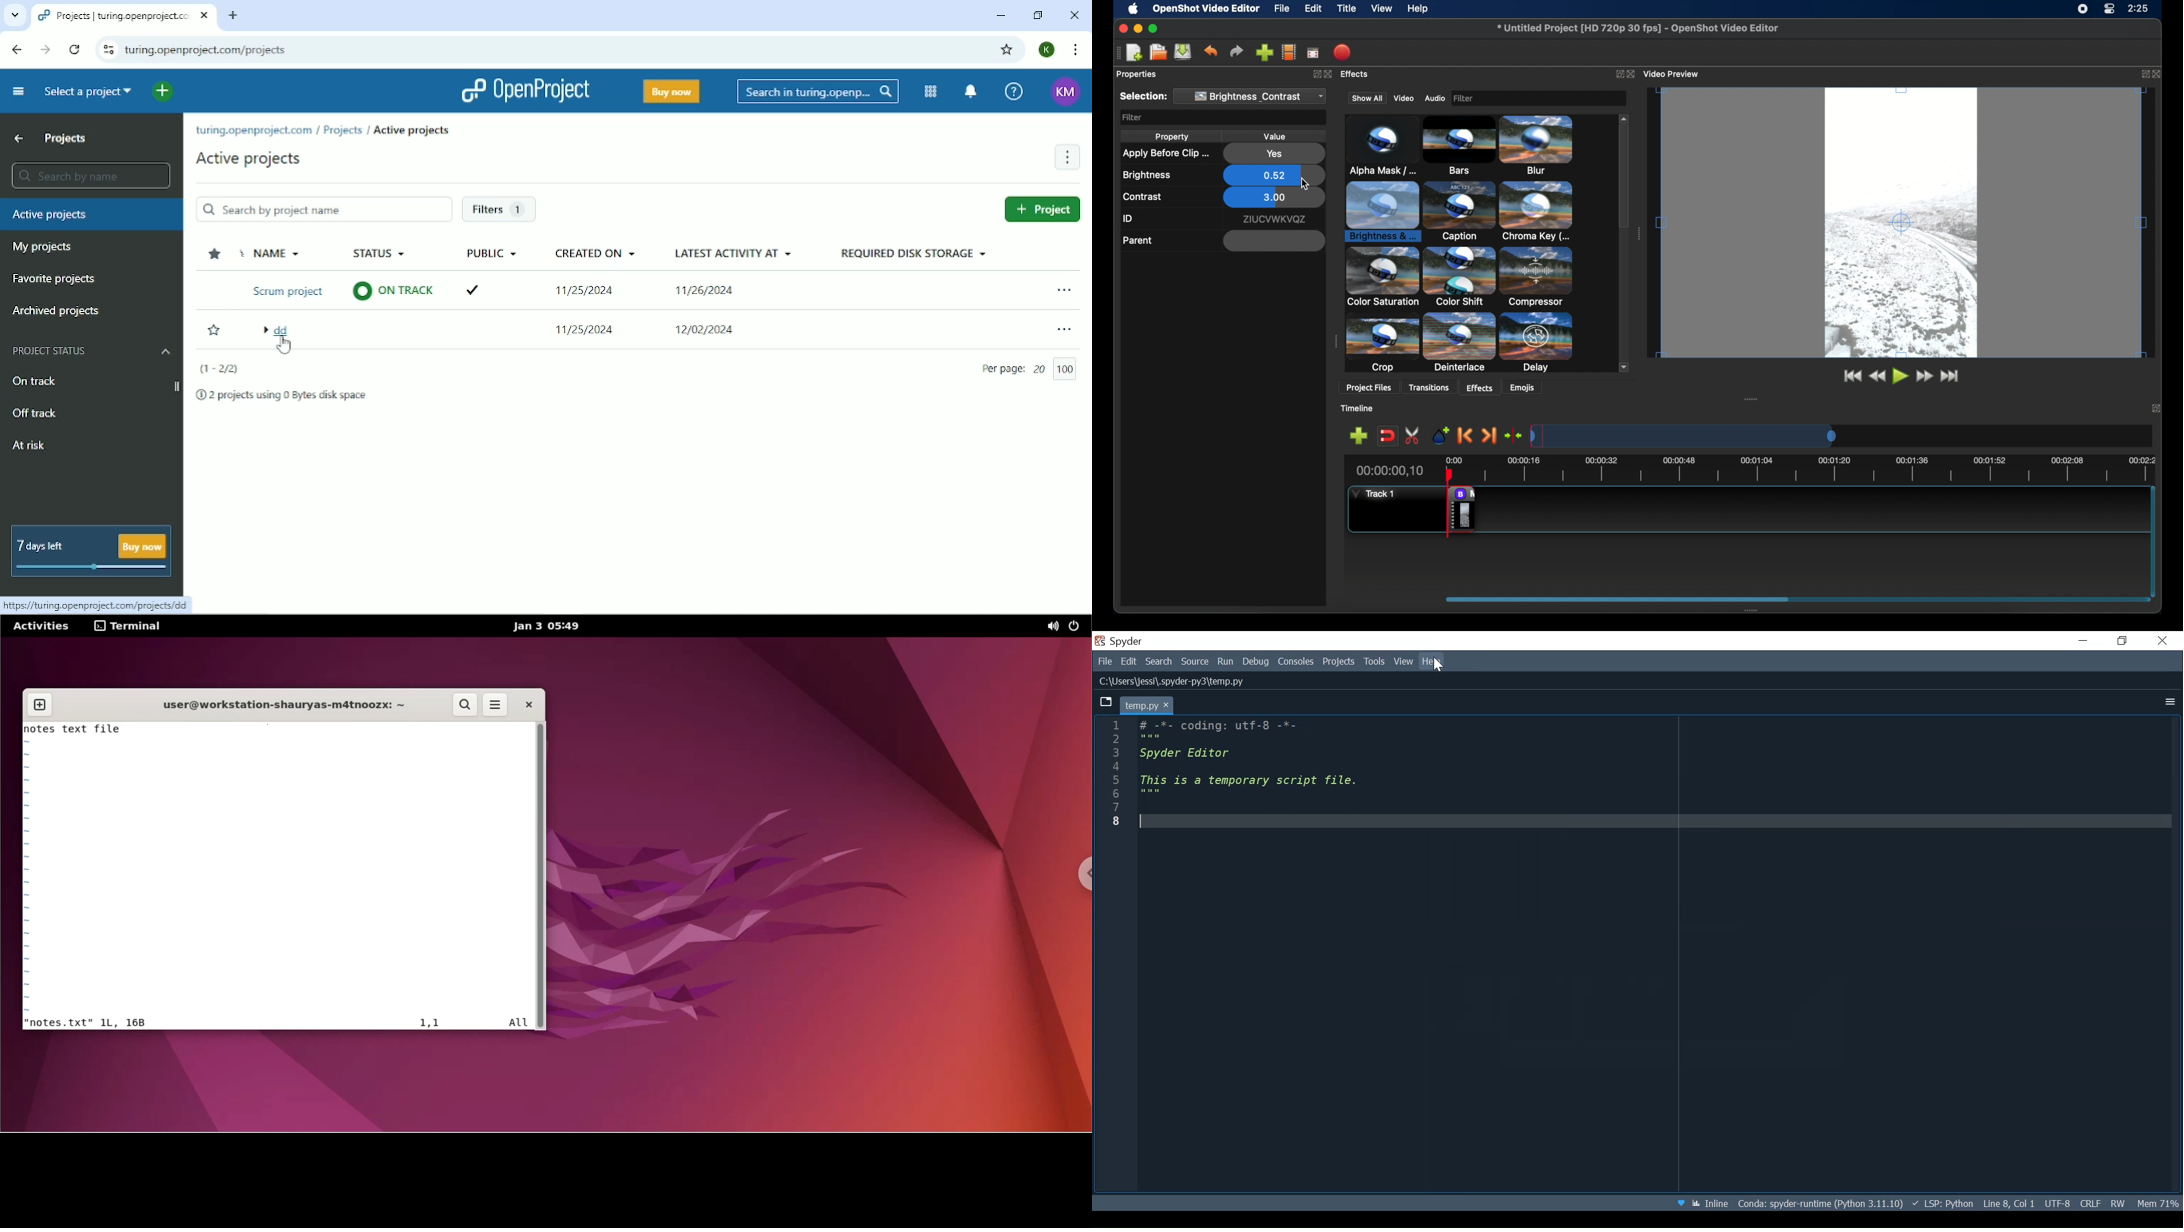  What do you see at coordinates (1128, 662) in the screenshot?
I see `Edit` at bounding box center [1128, 662].